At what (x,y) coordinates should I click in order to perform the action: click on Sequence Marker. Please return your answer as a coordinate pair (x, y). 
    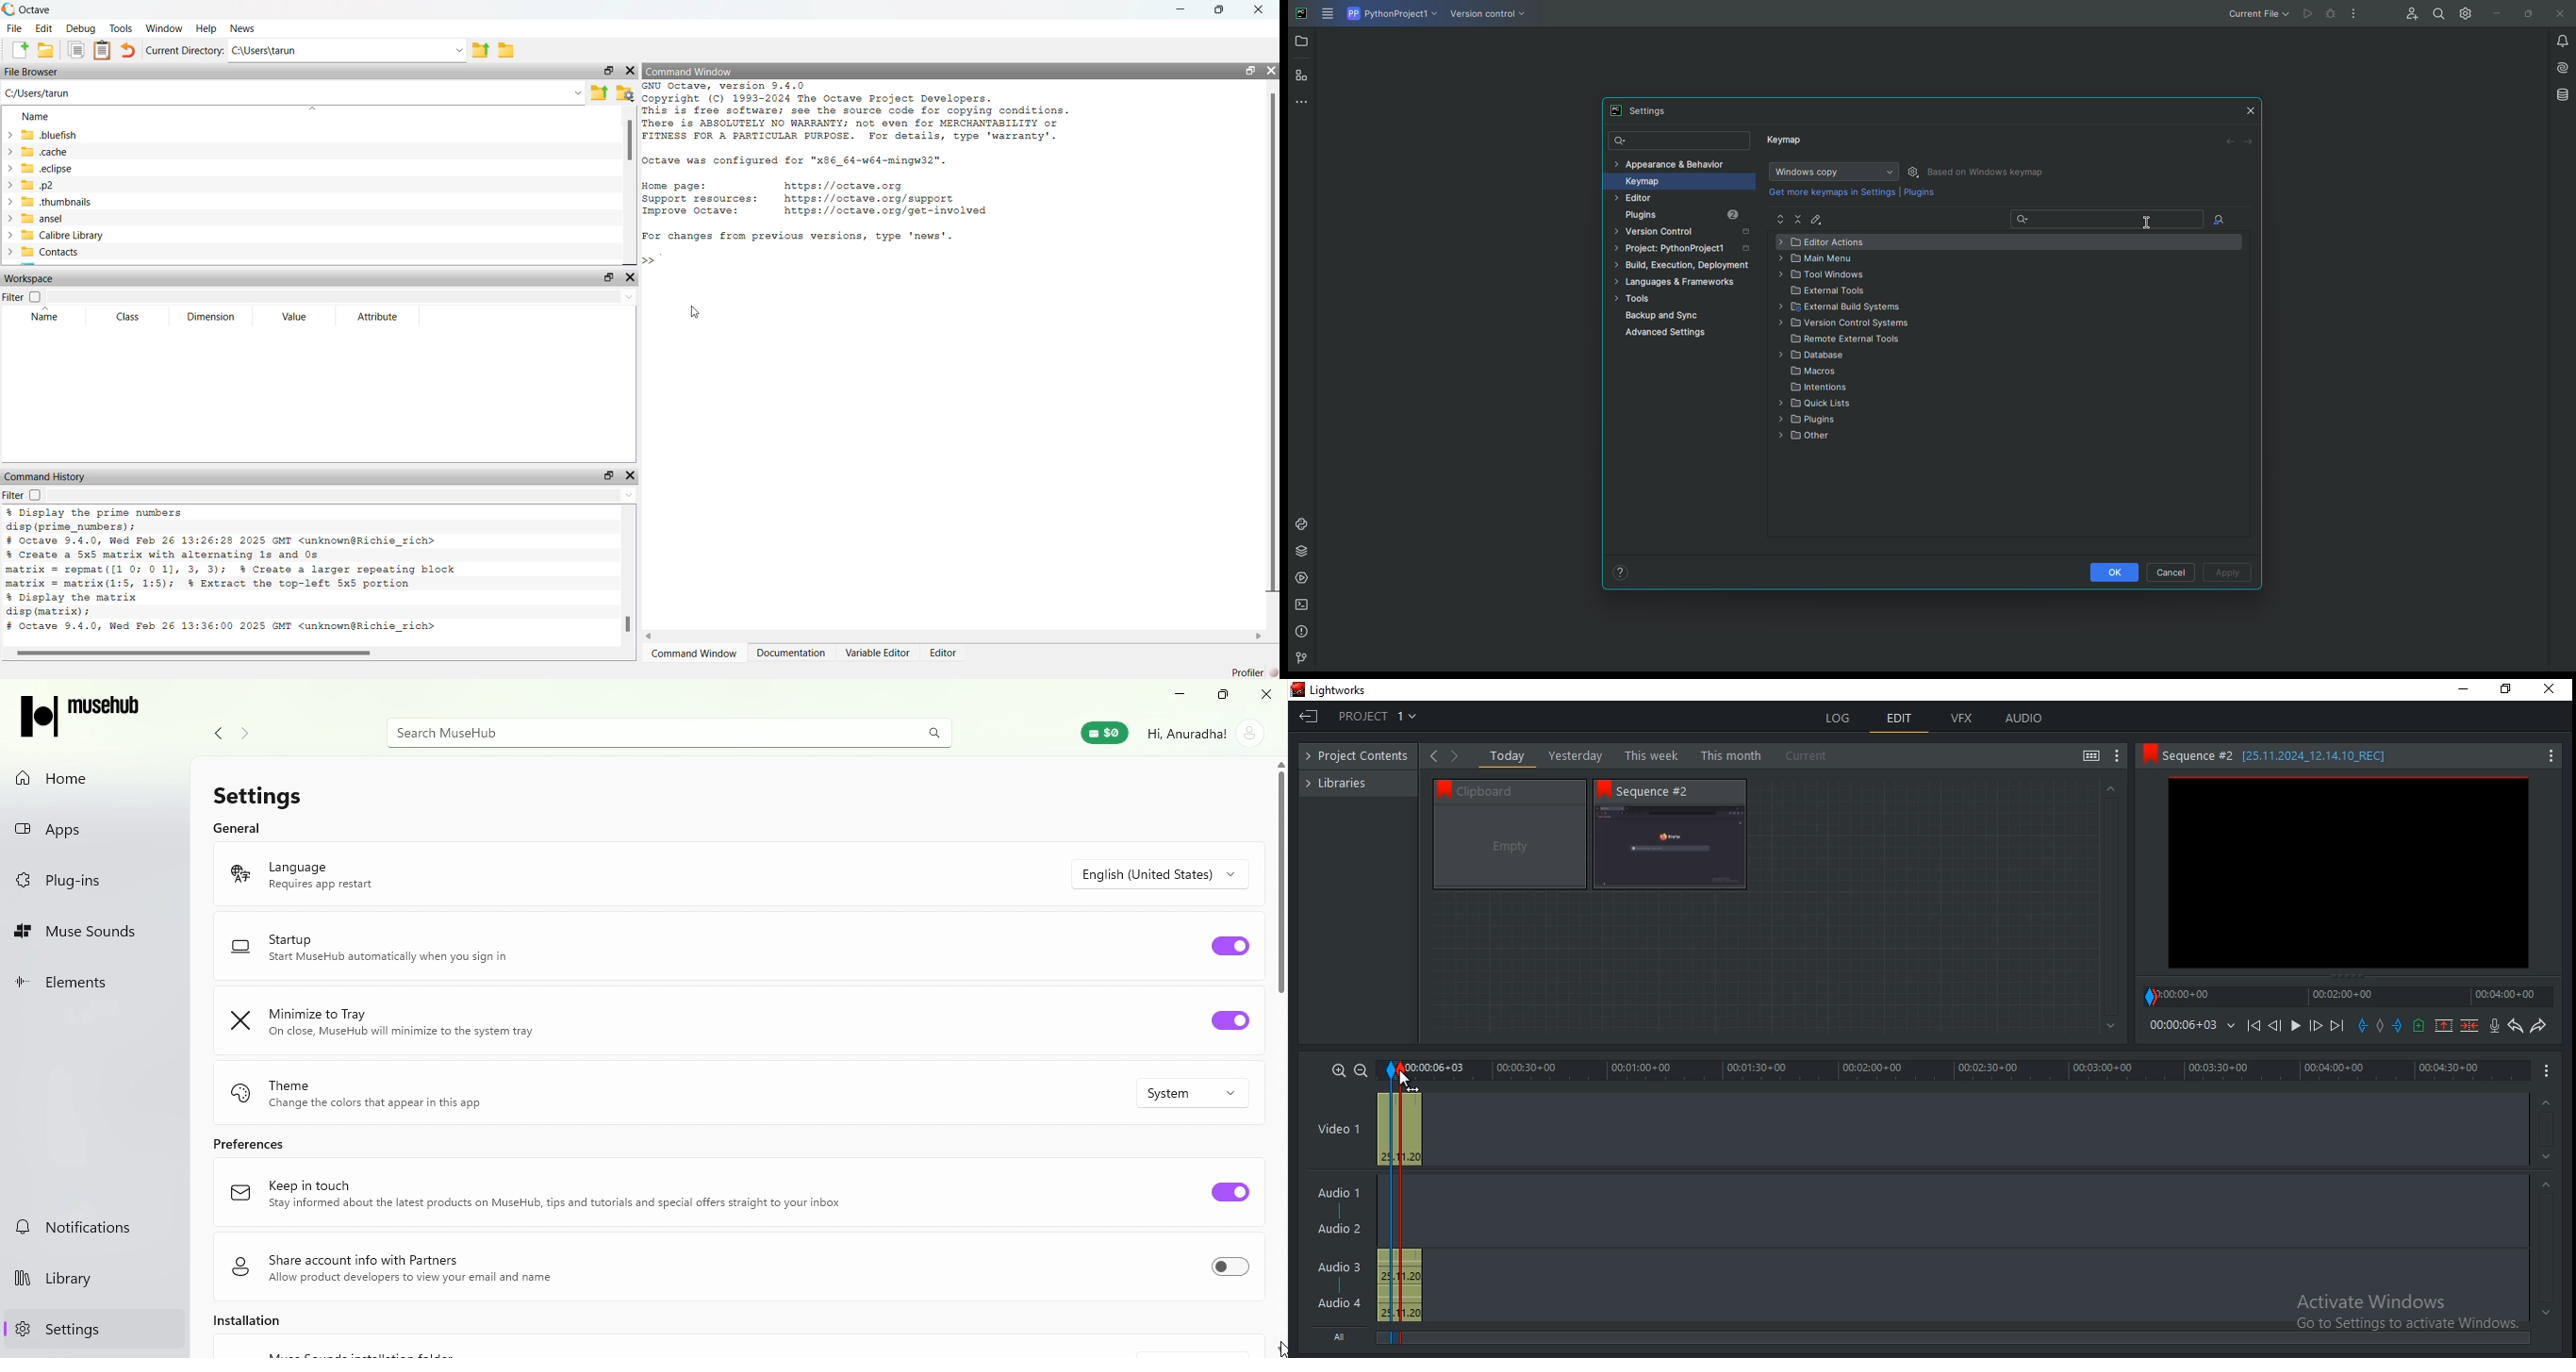
    Looking at the image, I should click on (1390, 1205).